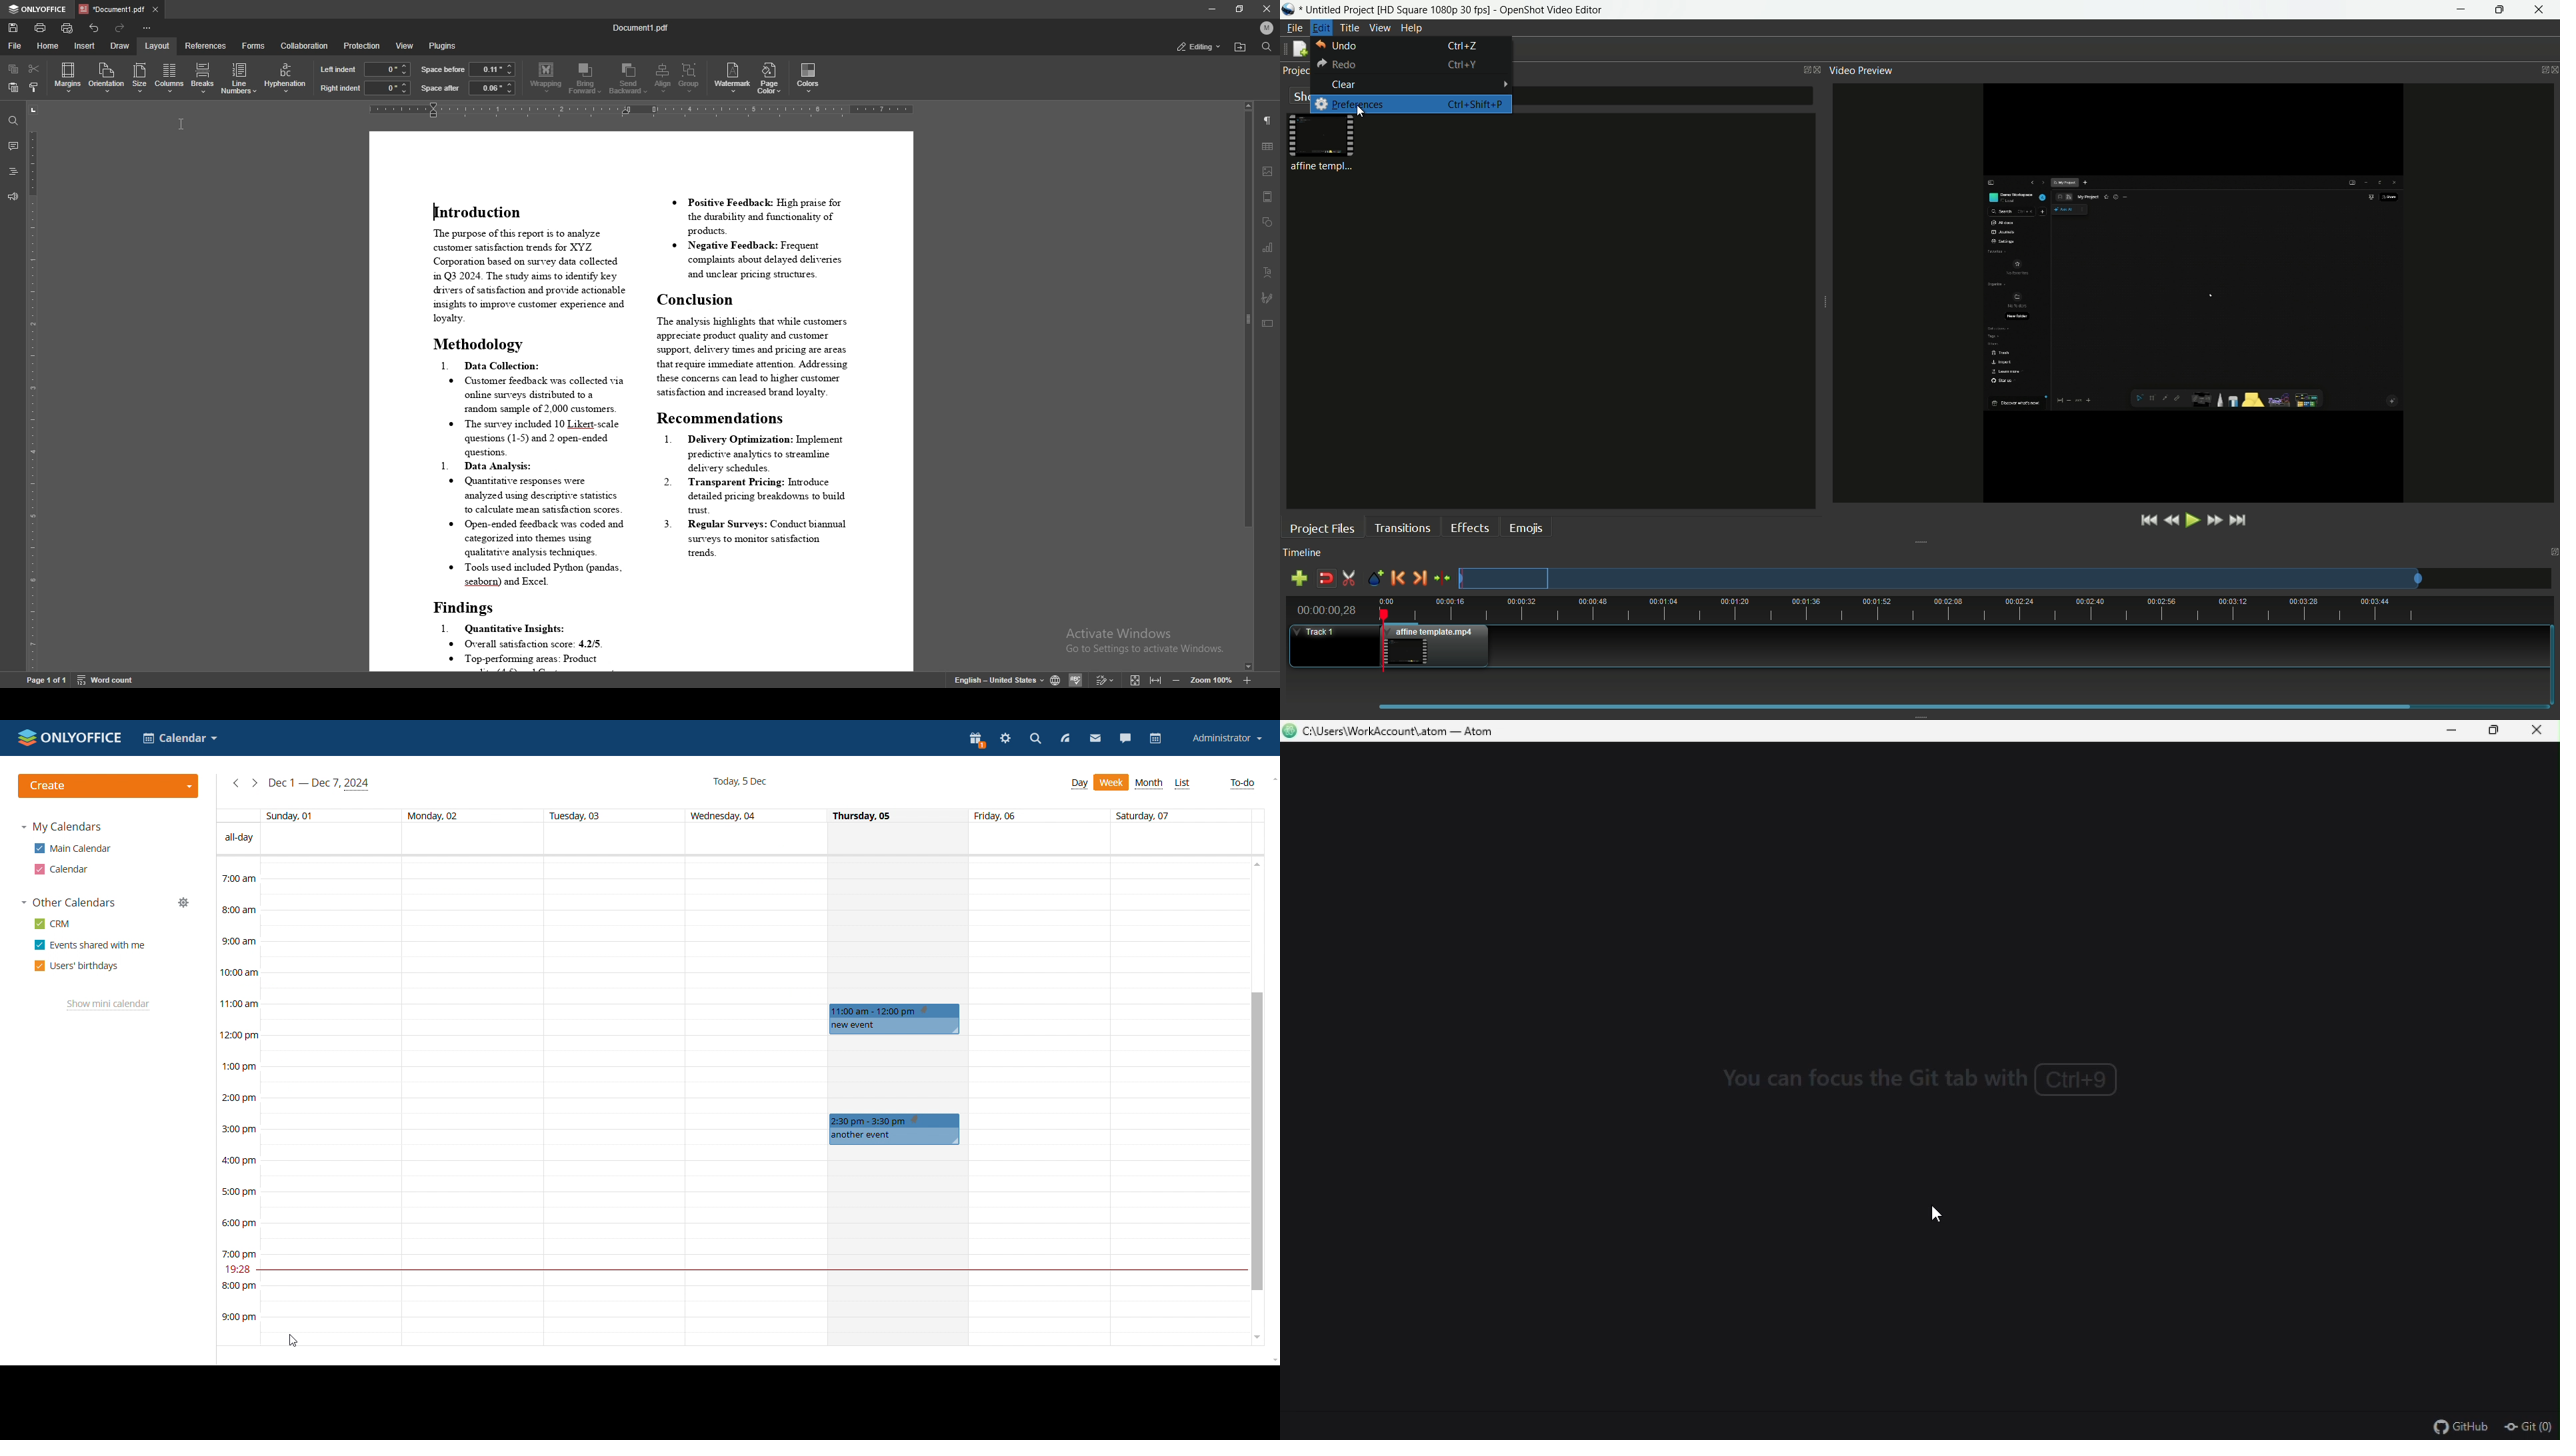 The height and width of the screenshot is (1456, 2576). What do you see at coordinates (105, 679) in the screenshot?
I see `word count` at bounding box center [105, 679].